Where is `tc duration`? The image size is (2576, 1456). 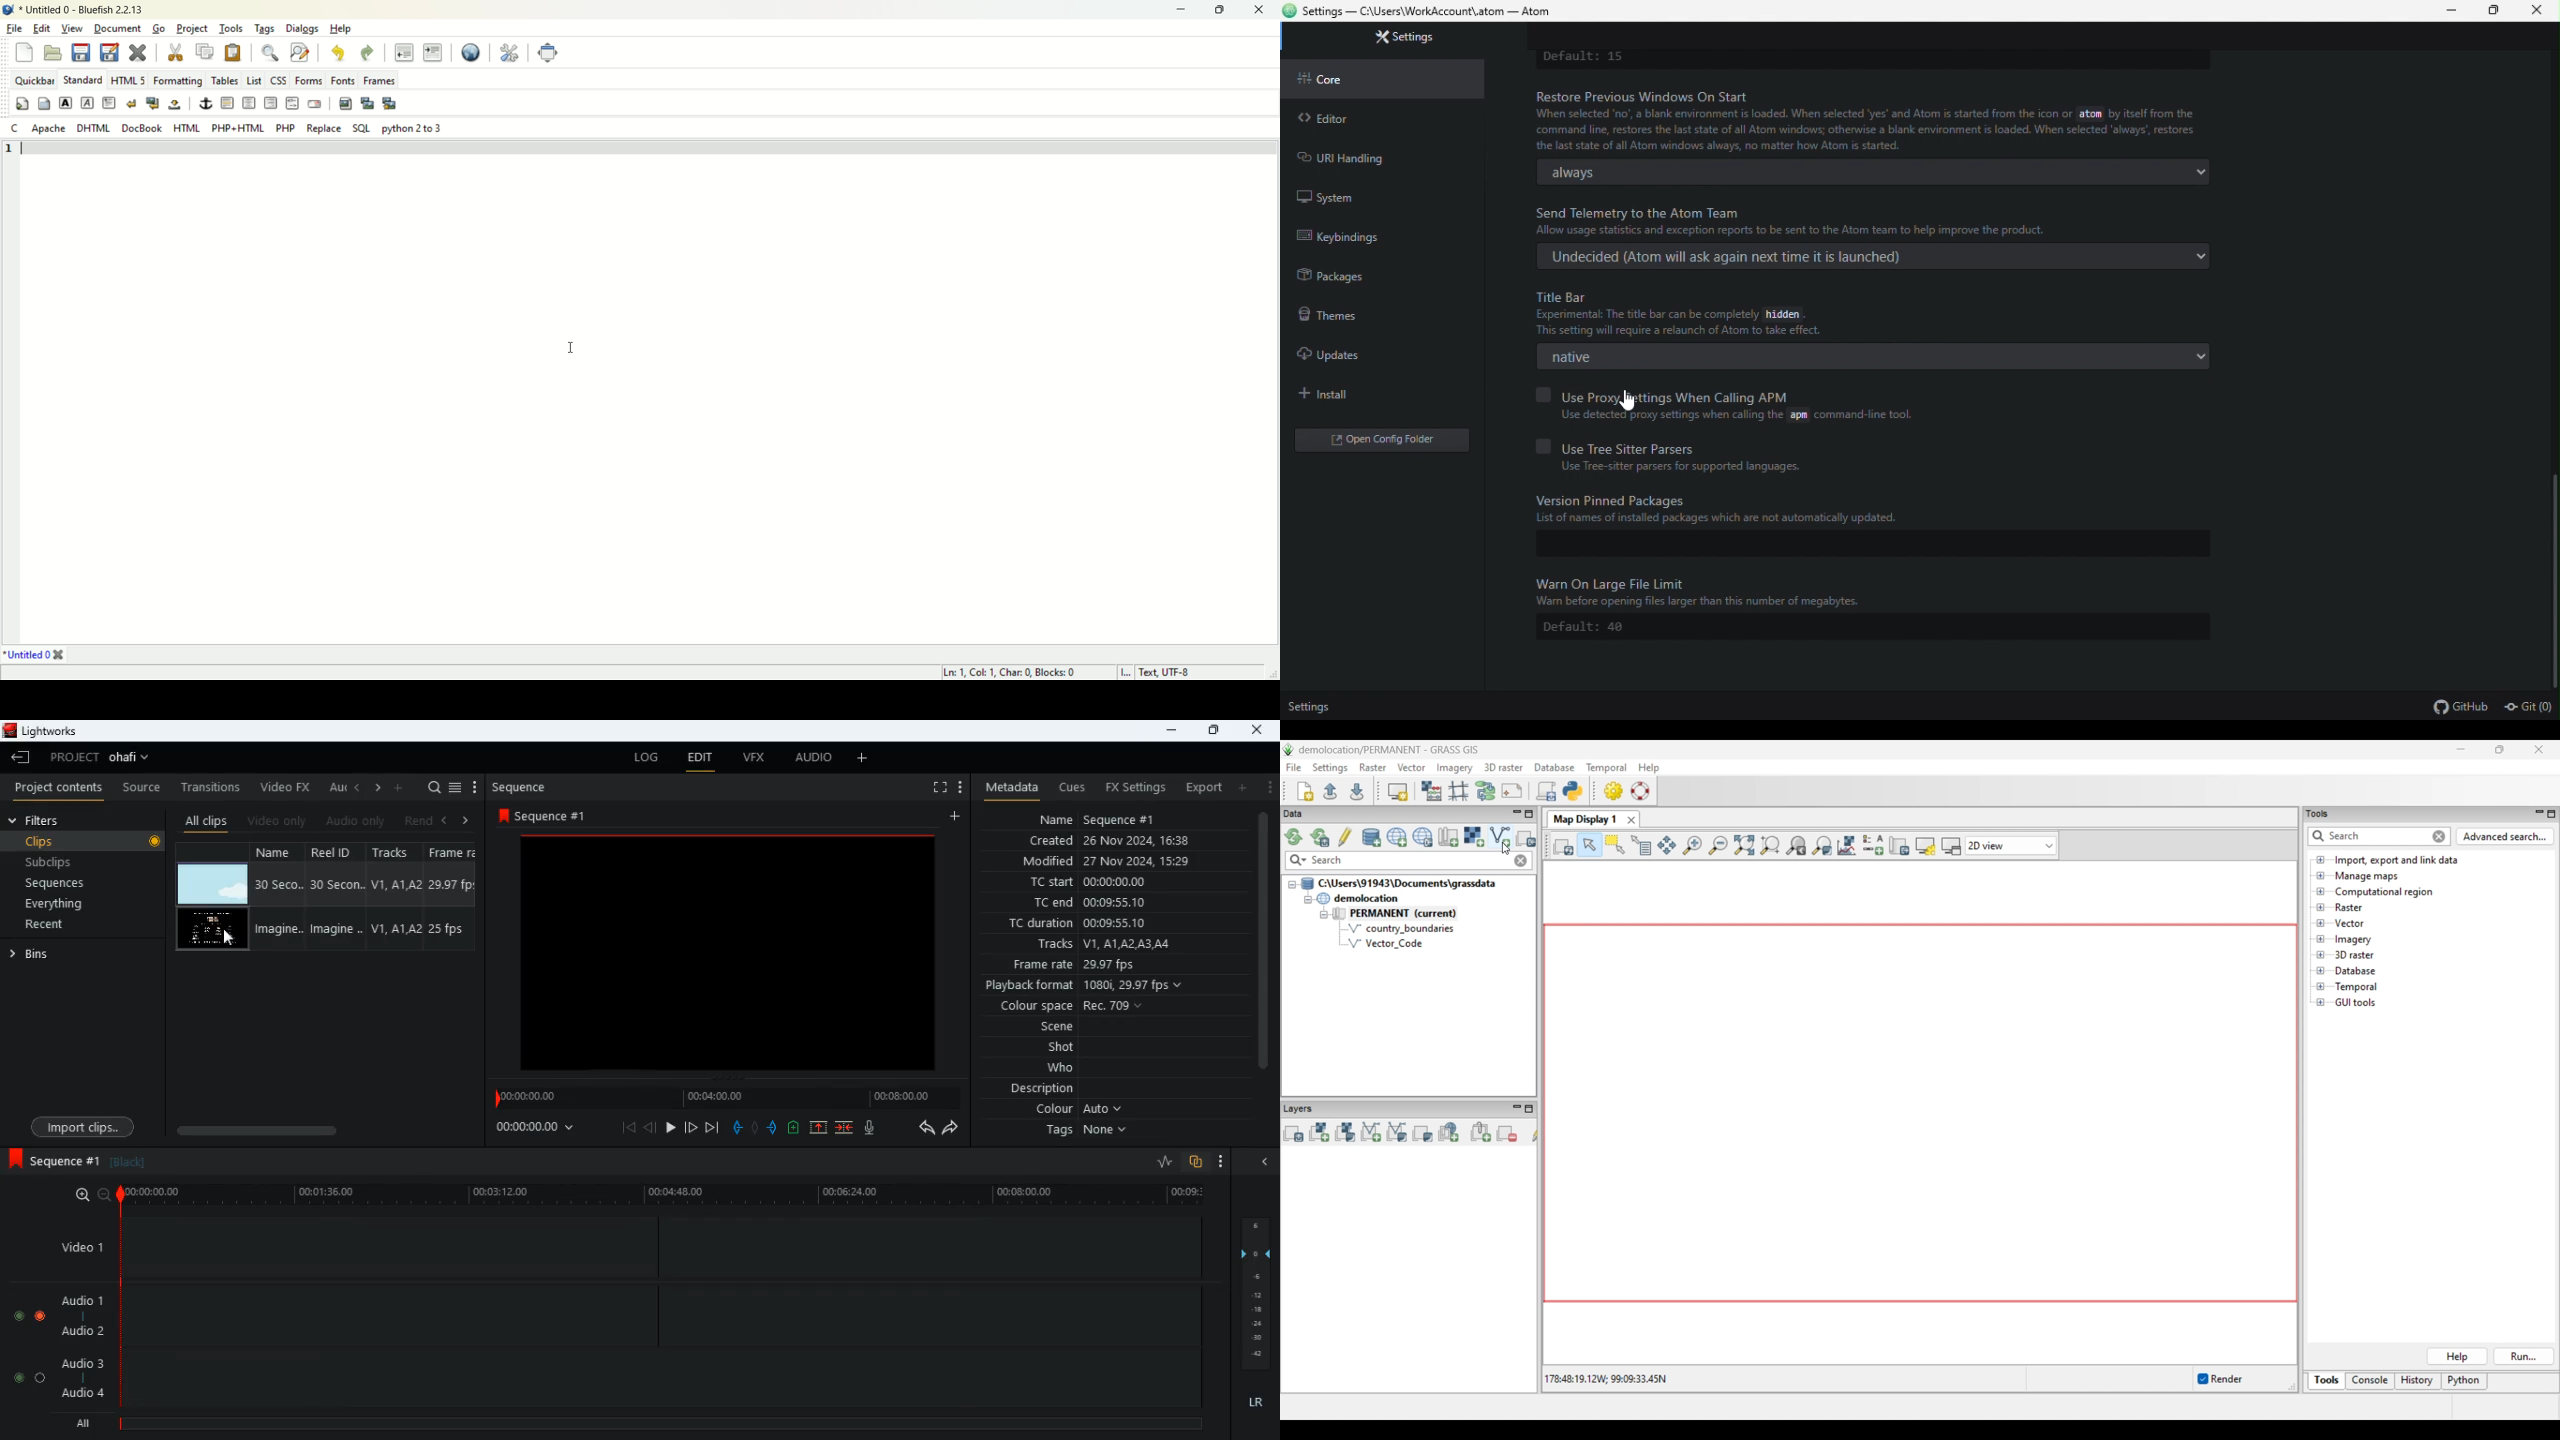
tc duration is located at coordinates (1091, 923).